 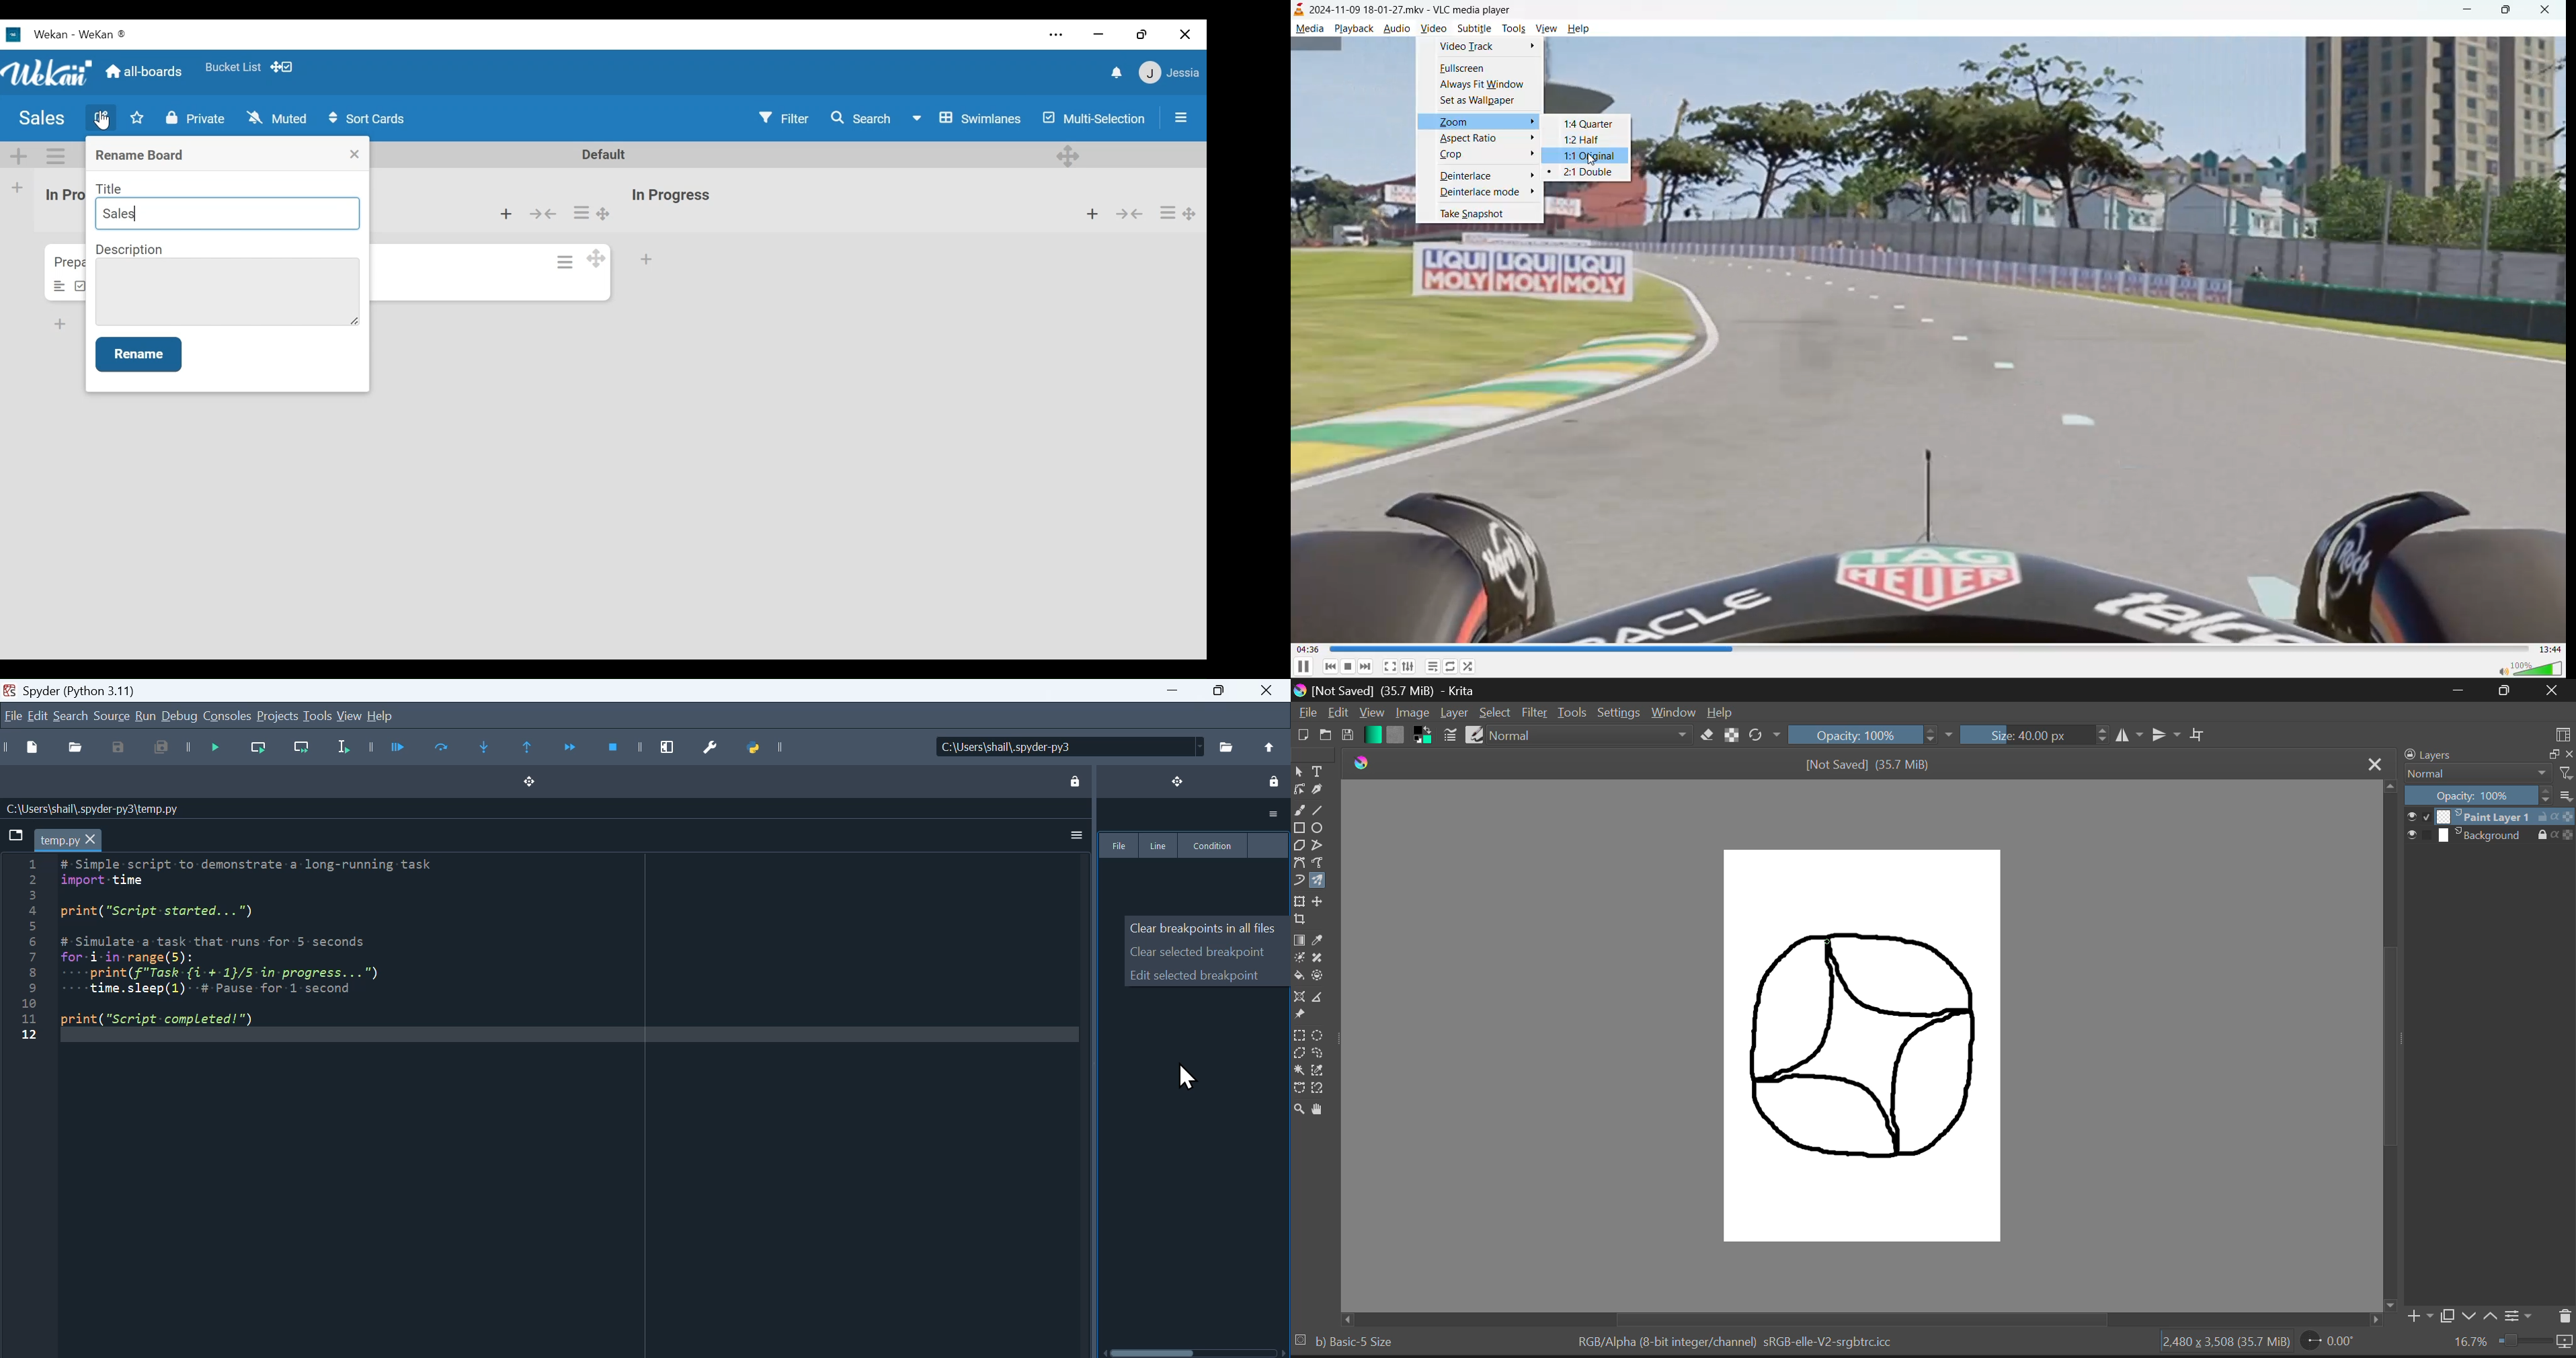 What do you see at coordinates (1100, 33) in the screenshot?
I see `minimize` at bounding box center [1100, 33].